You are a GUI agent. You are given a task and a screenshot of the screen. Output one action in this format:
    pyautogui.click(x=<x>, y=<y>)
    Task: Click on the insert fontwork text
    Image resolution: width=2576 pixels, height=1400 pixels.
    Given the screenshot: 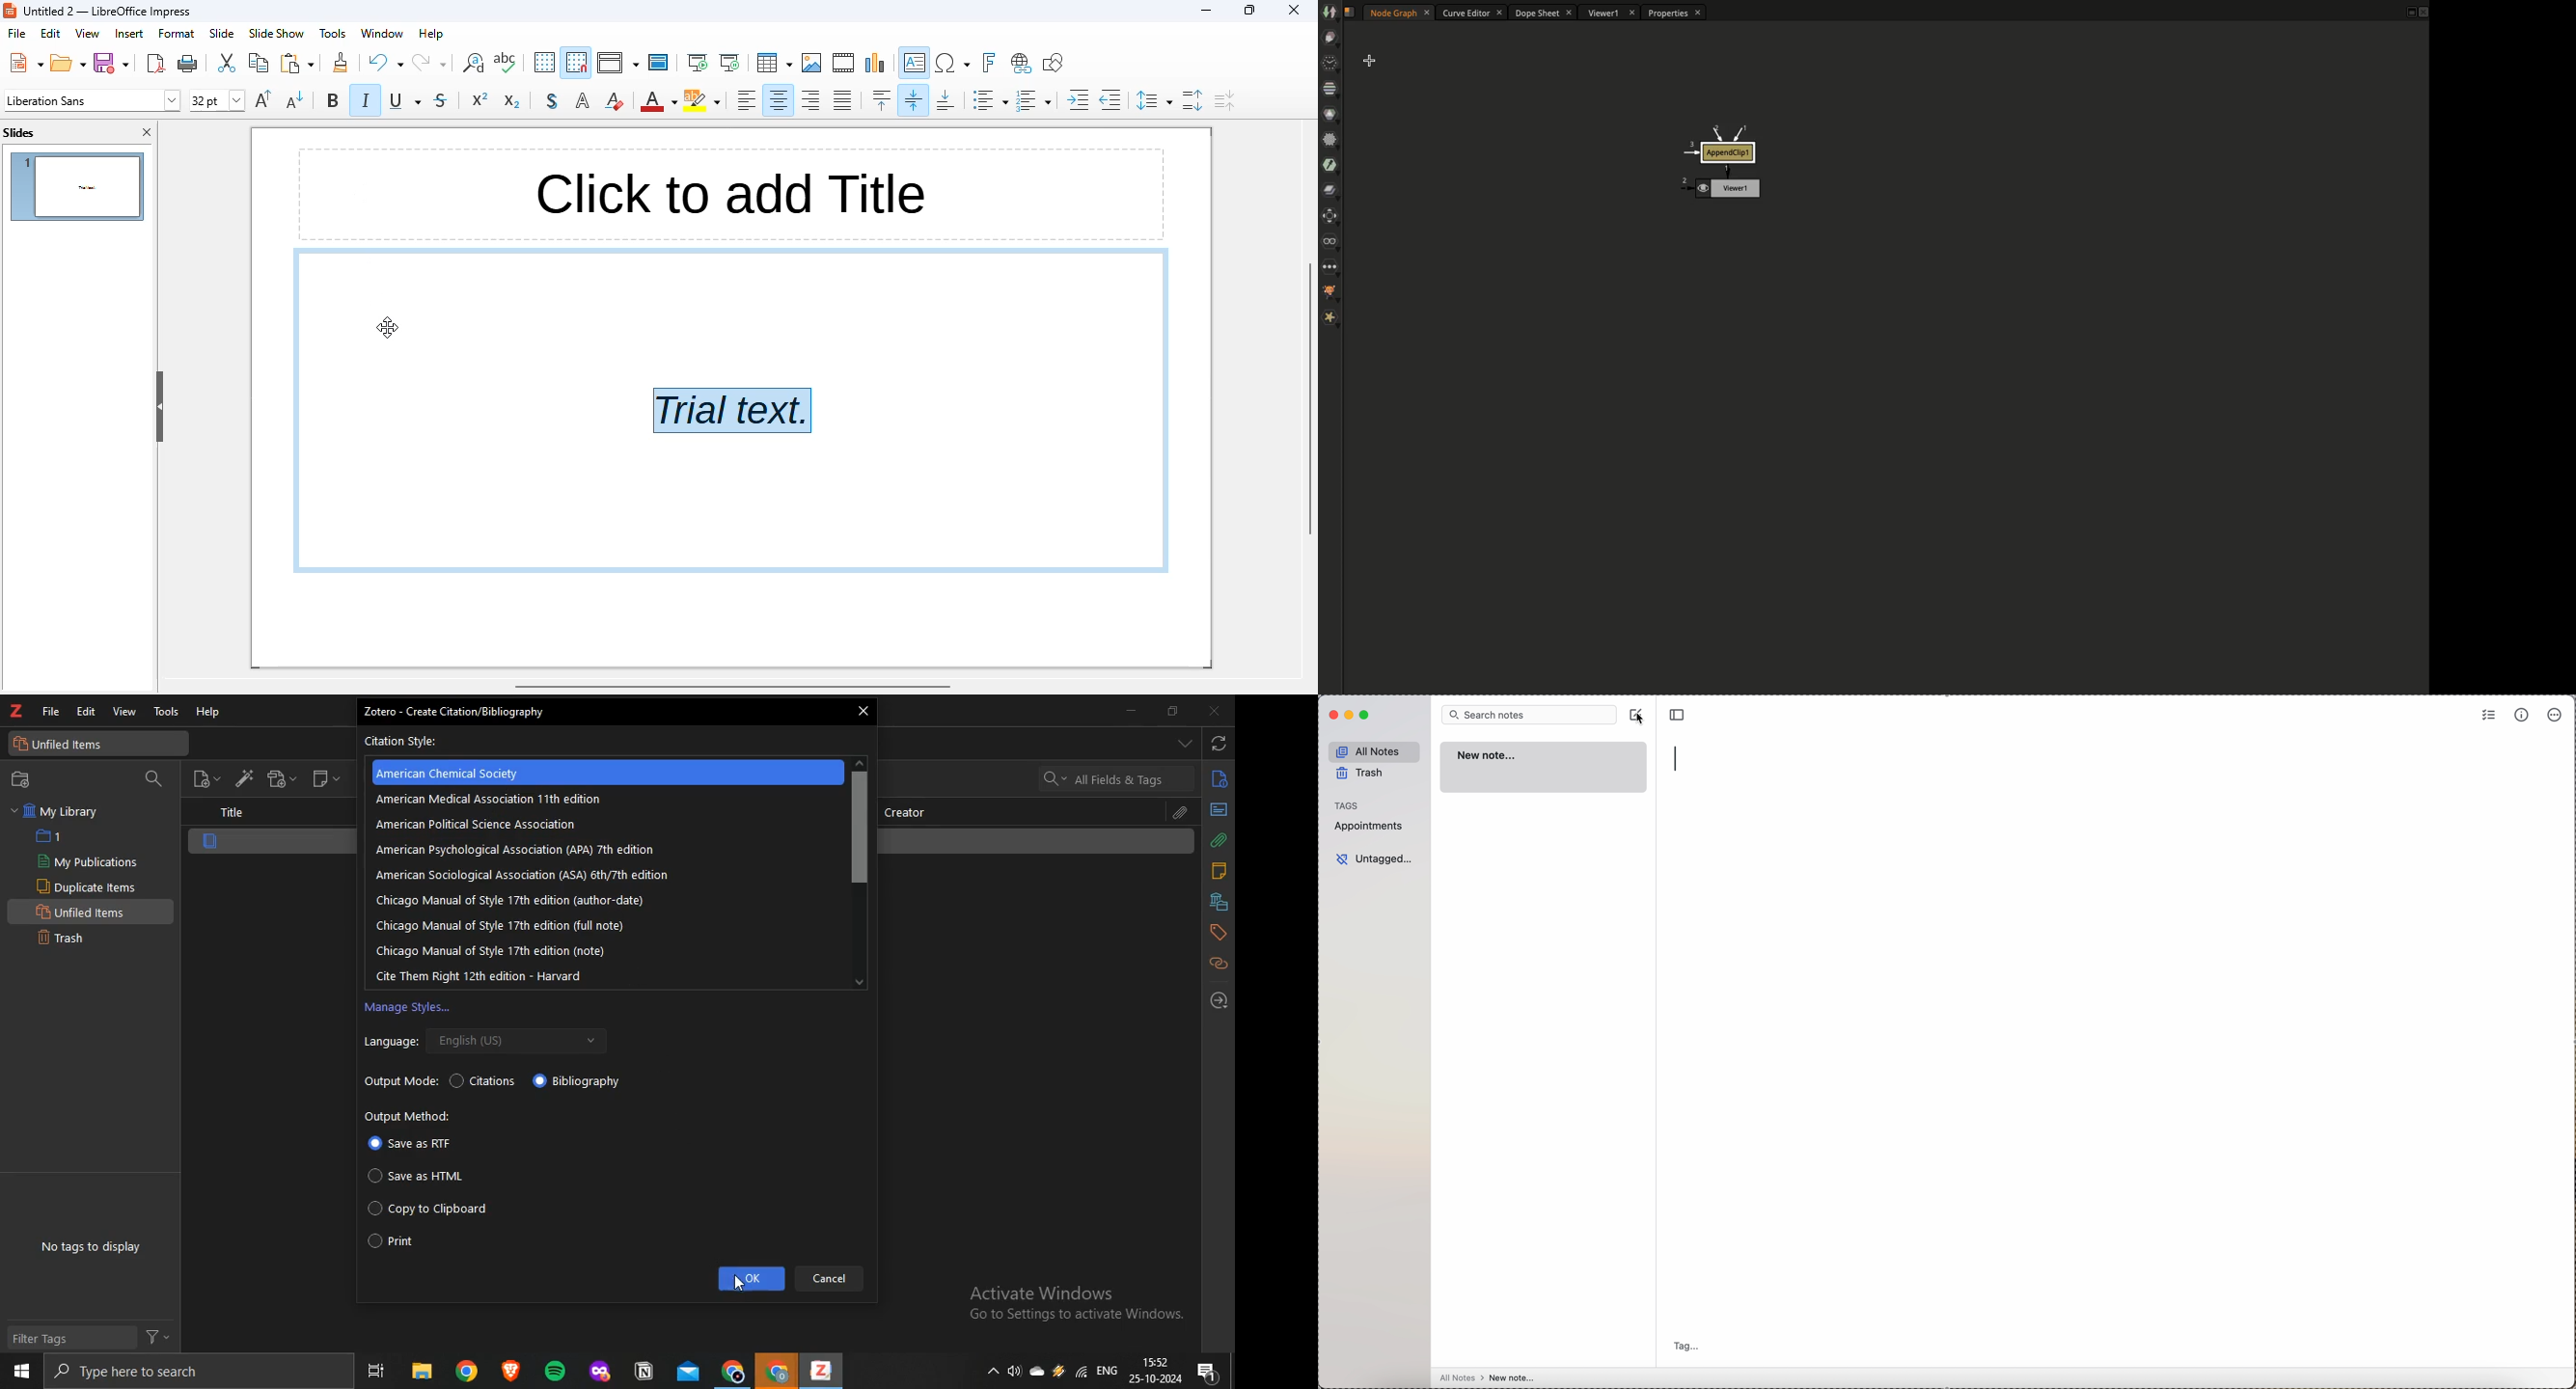 What is the action you would take?
    pyautogui.click(x=989, y=63)
    